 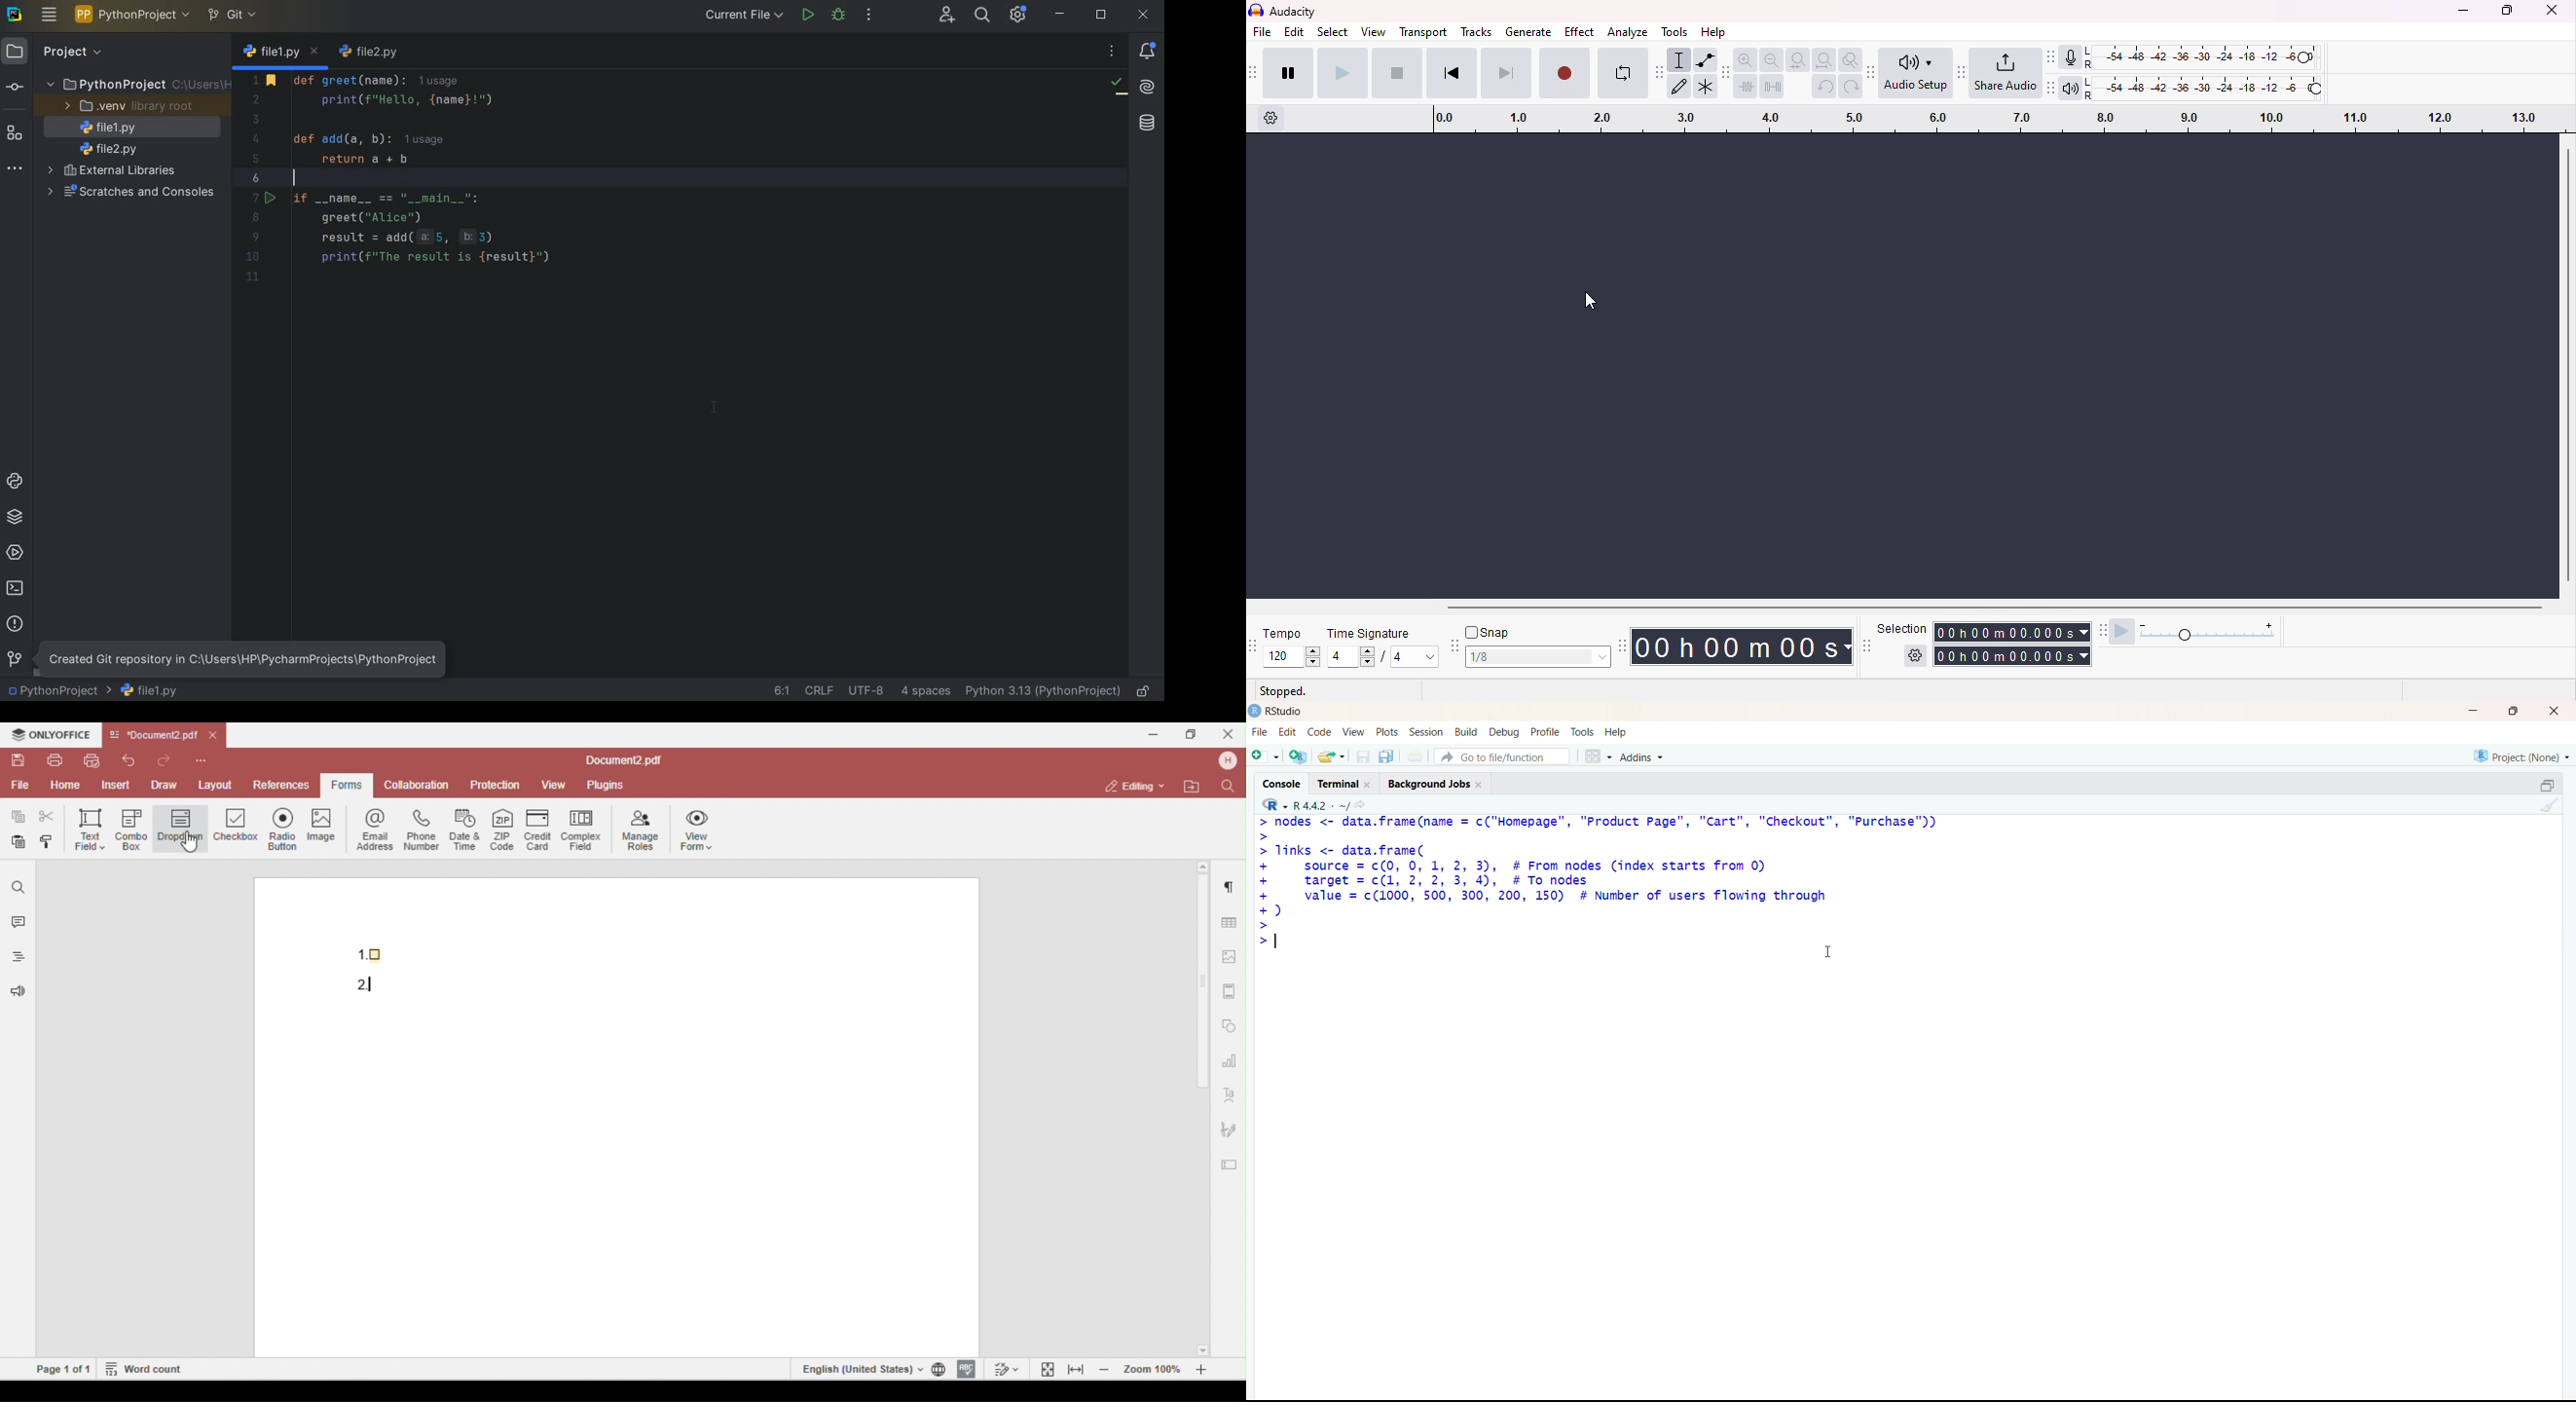 I want to click on edit tool bar, so click(x=1726, y=71).